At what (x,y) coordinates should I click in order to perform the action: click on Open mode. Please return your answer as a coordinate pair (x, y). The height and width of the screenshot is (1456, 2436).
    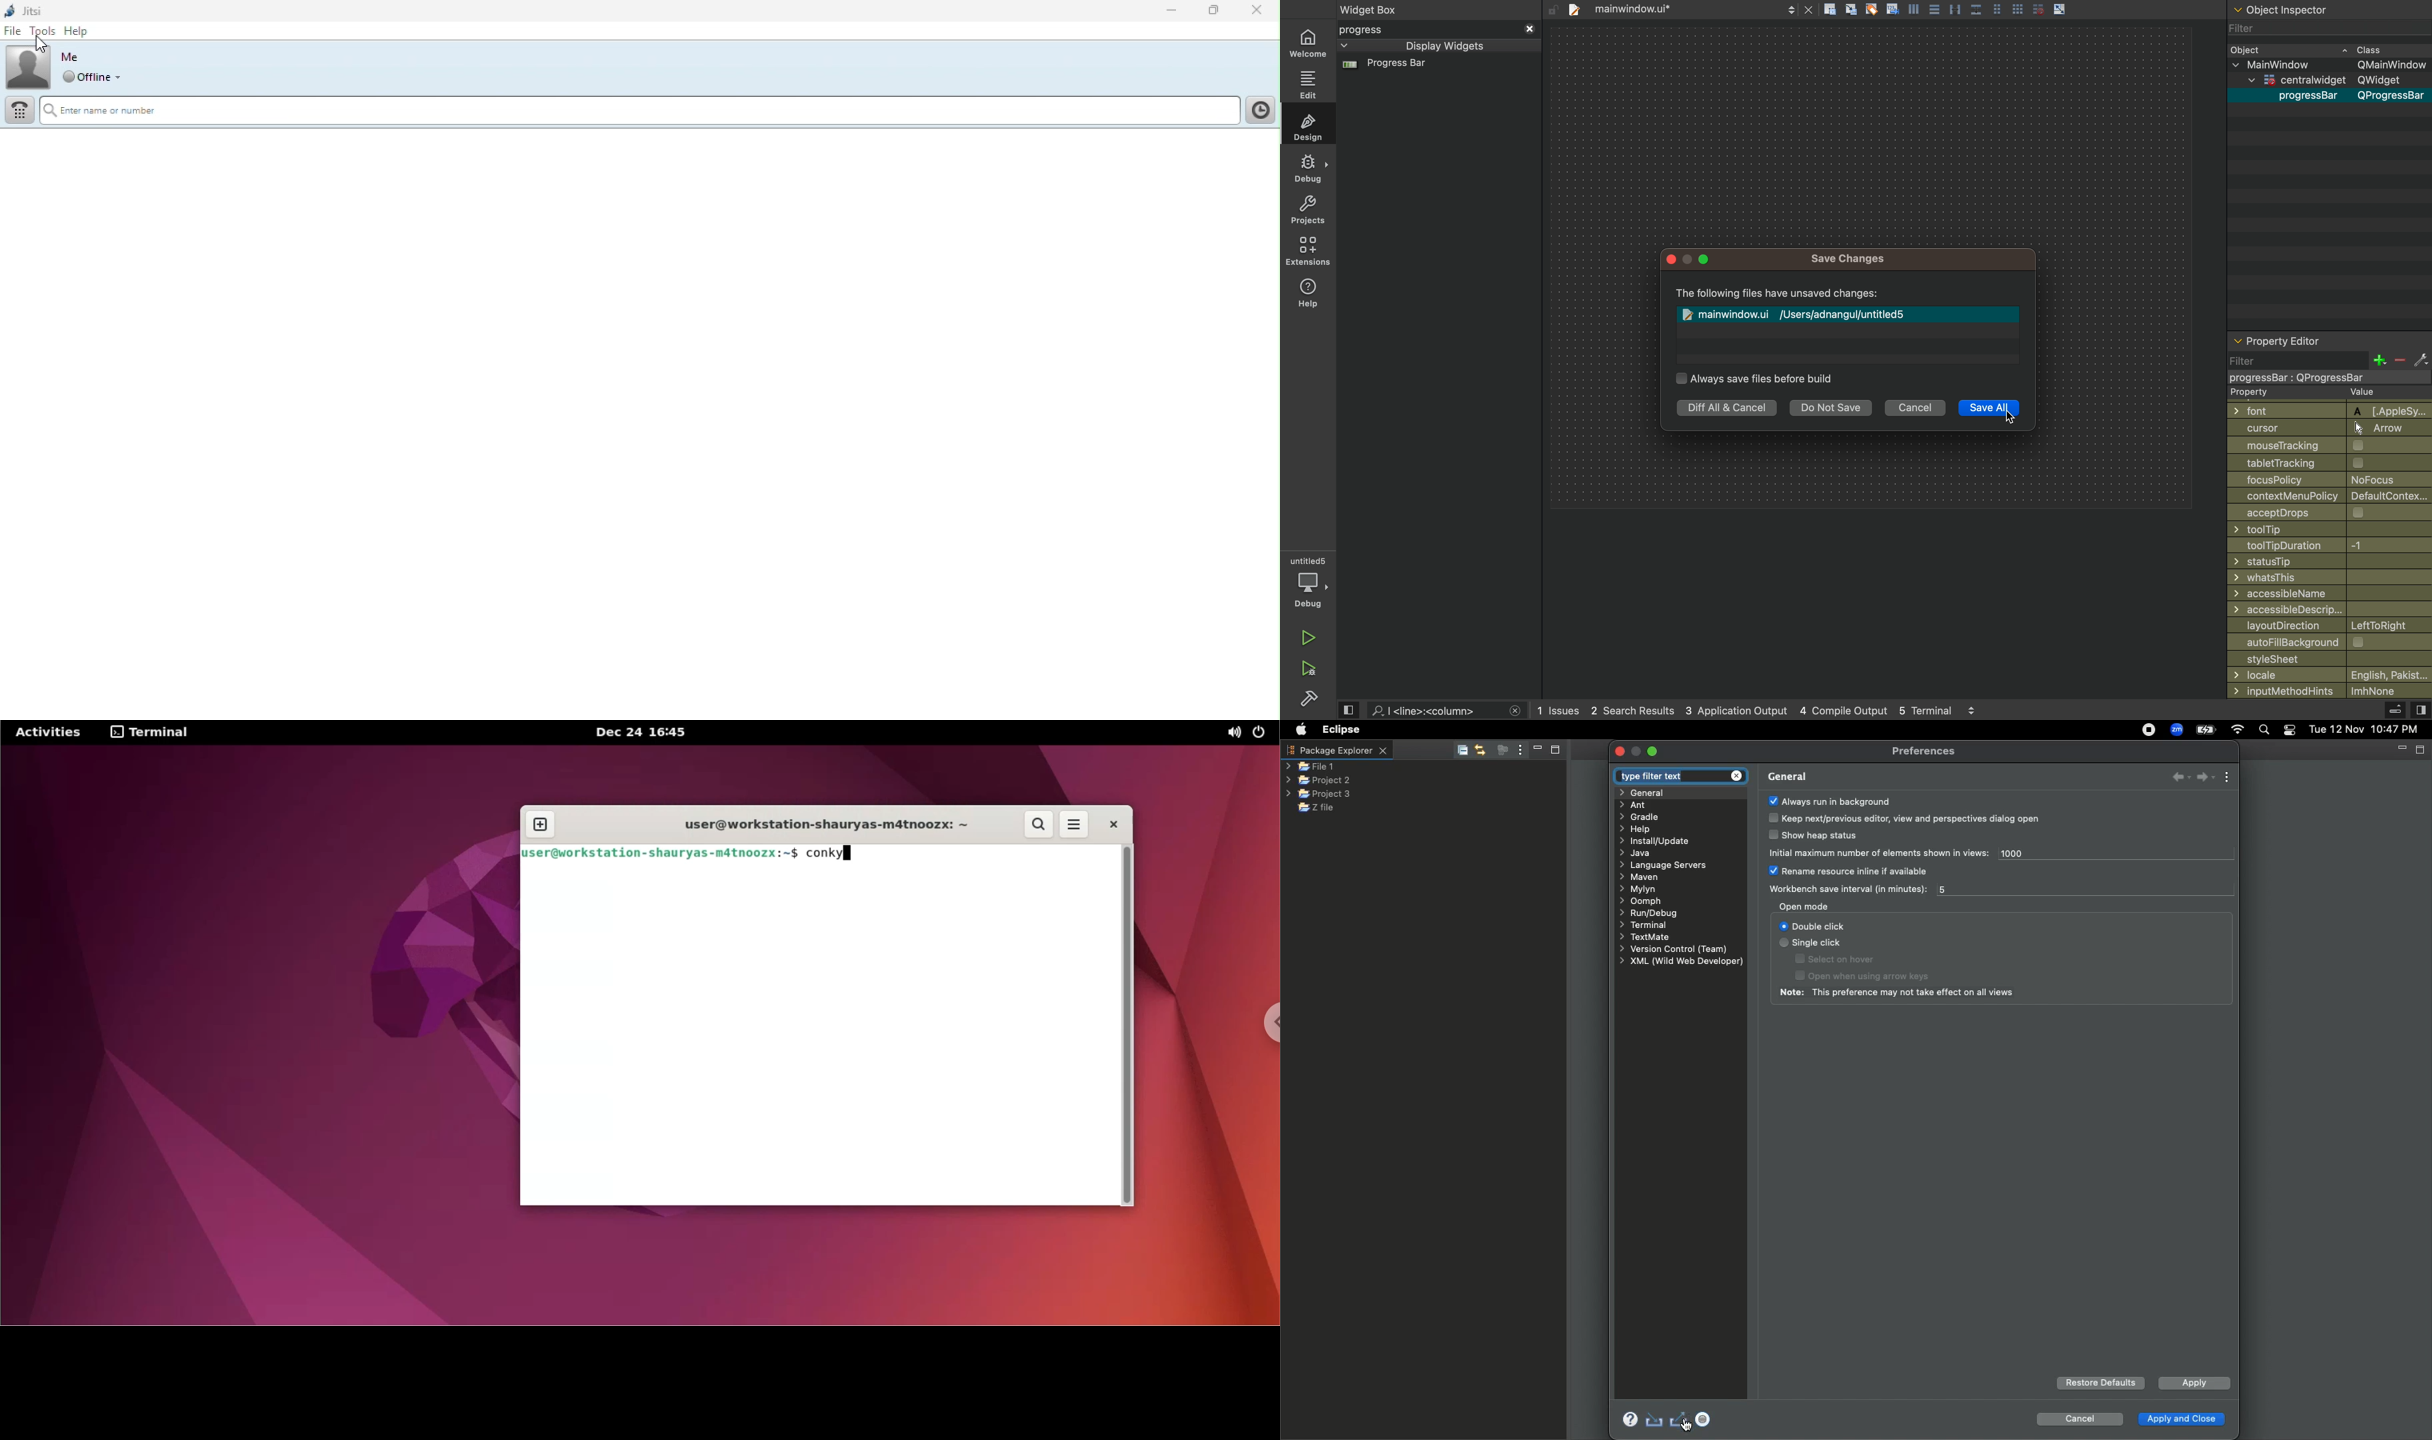
    Looking at the image, I should click on (1804, 906).